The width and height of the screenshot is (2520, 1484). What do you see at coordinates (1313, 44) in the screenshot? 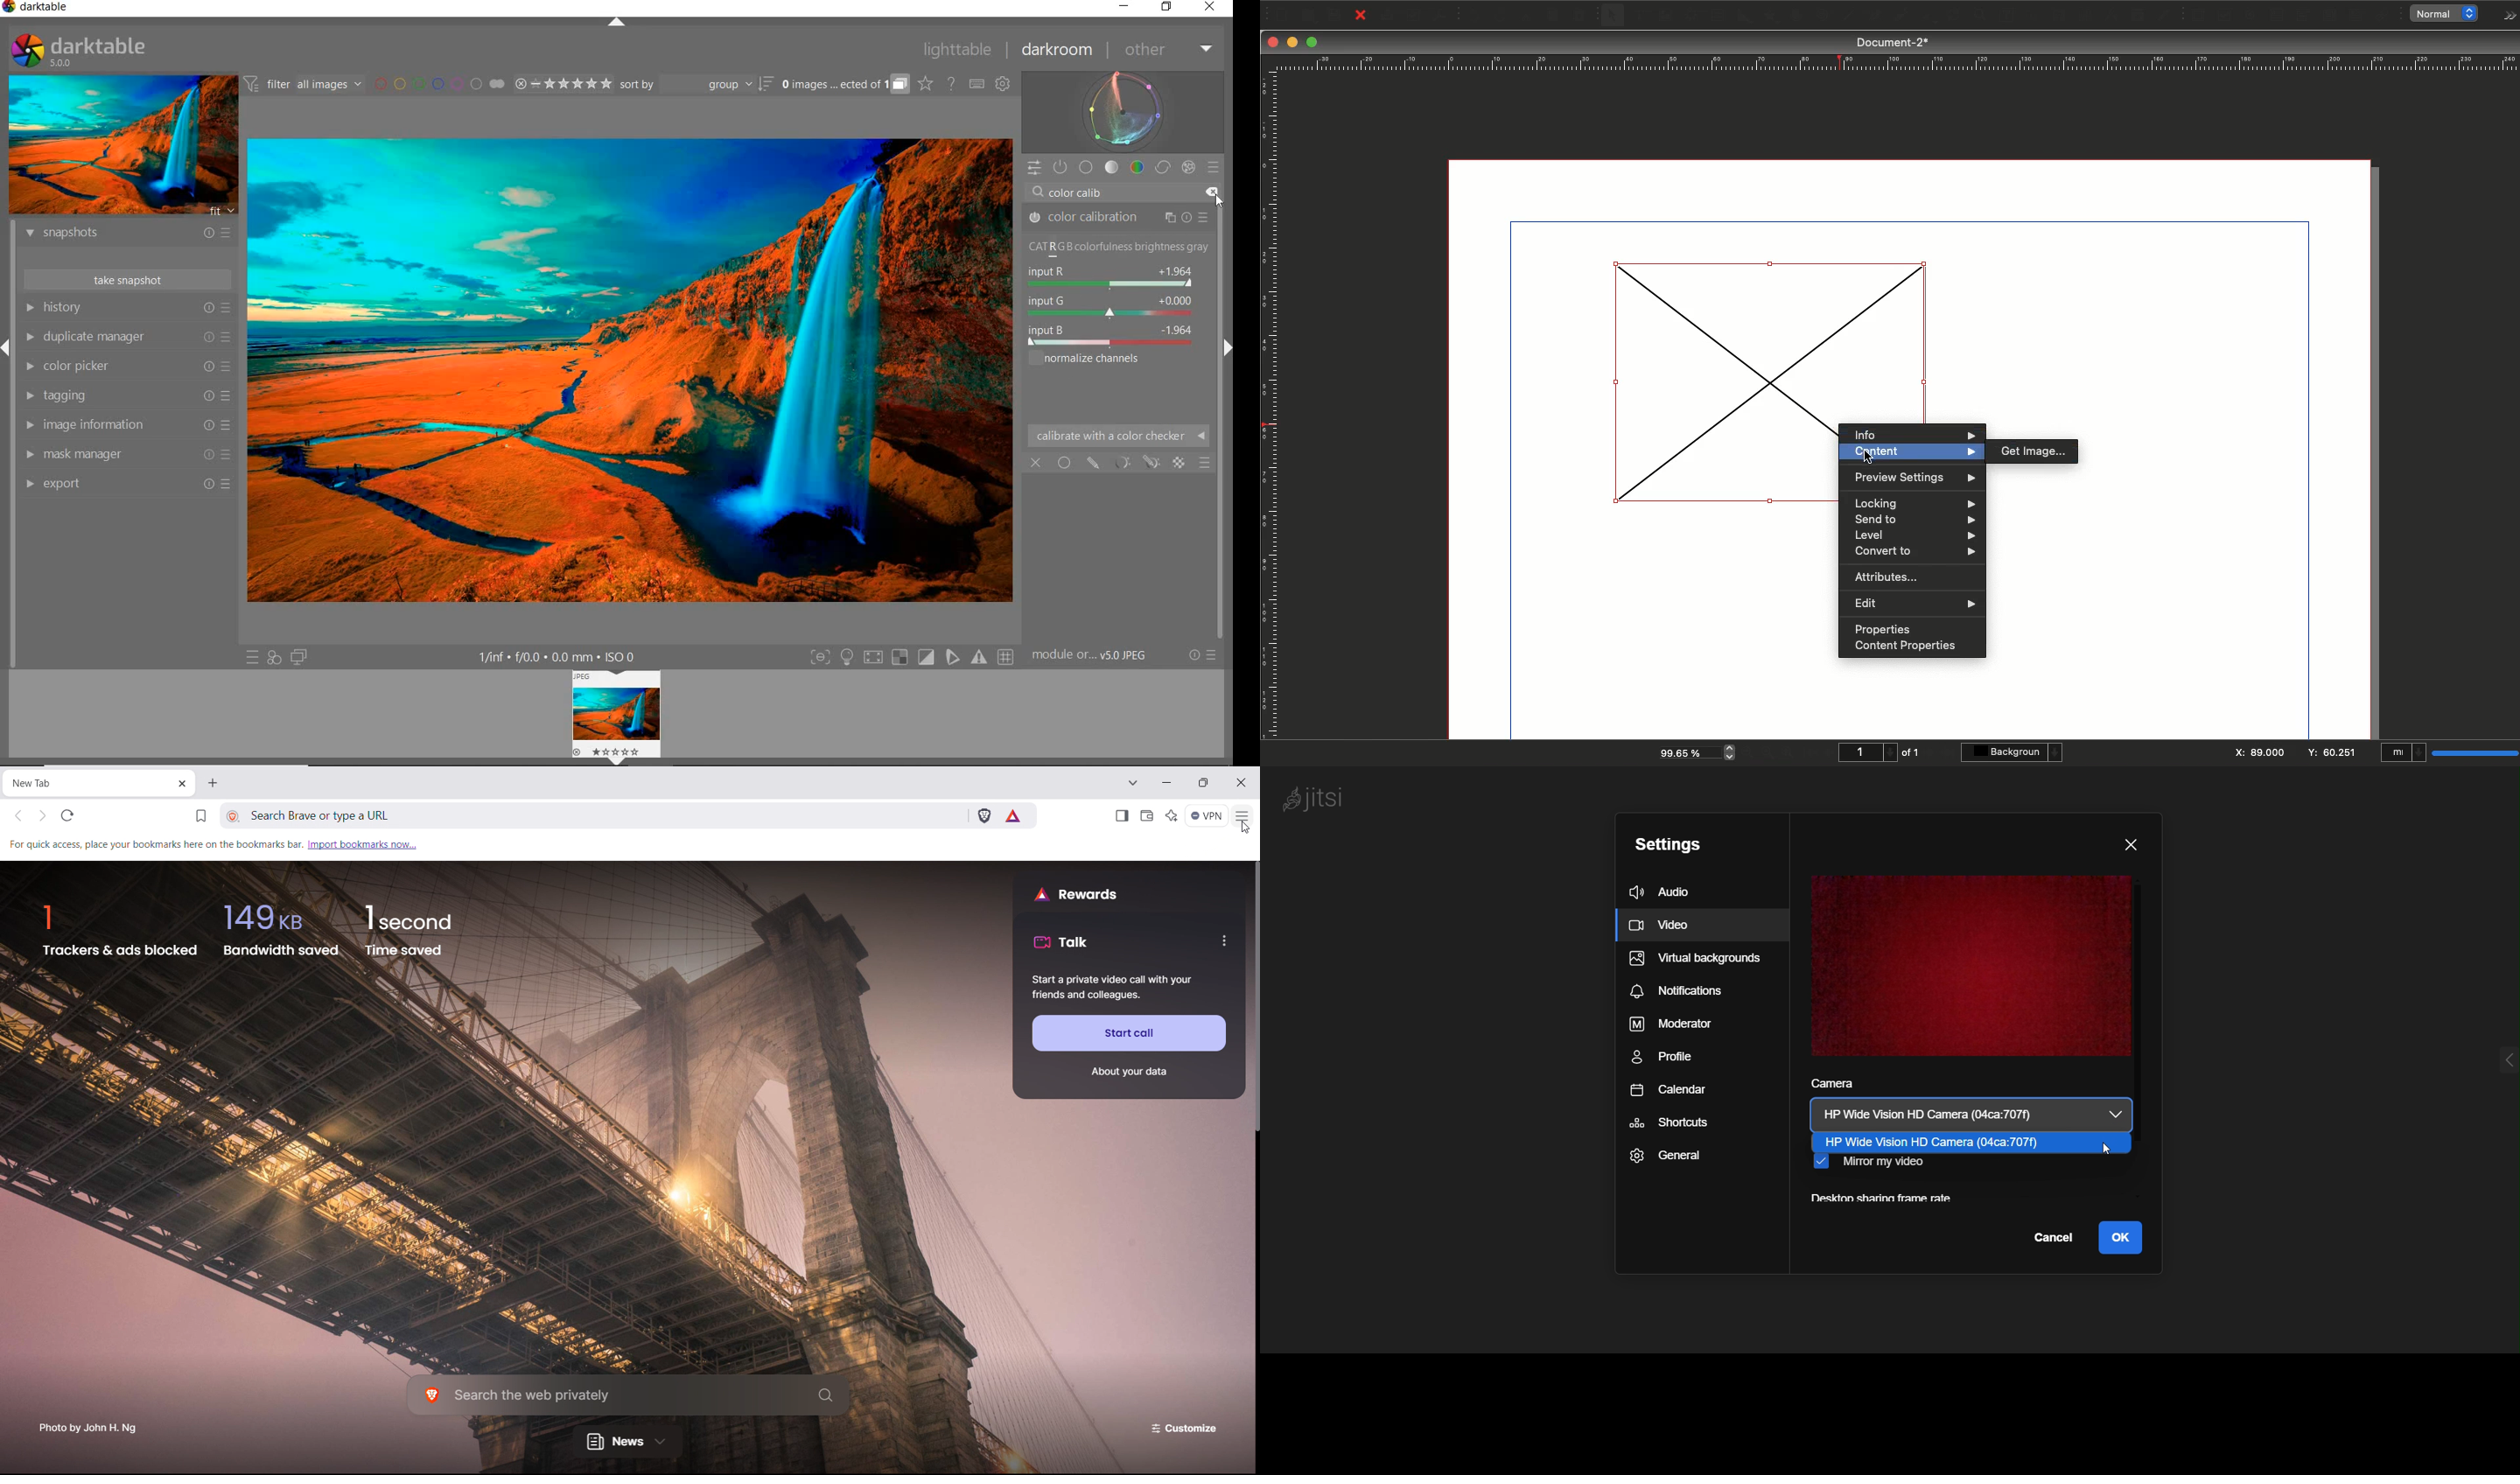
I see `Maximize` at bounding box center [1313, 44].